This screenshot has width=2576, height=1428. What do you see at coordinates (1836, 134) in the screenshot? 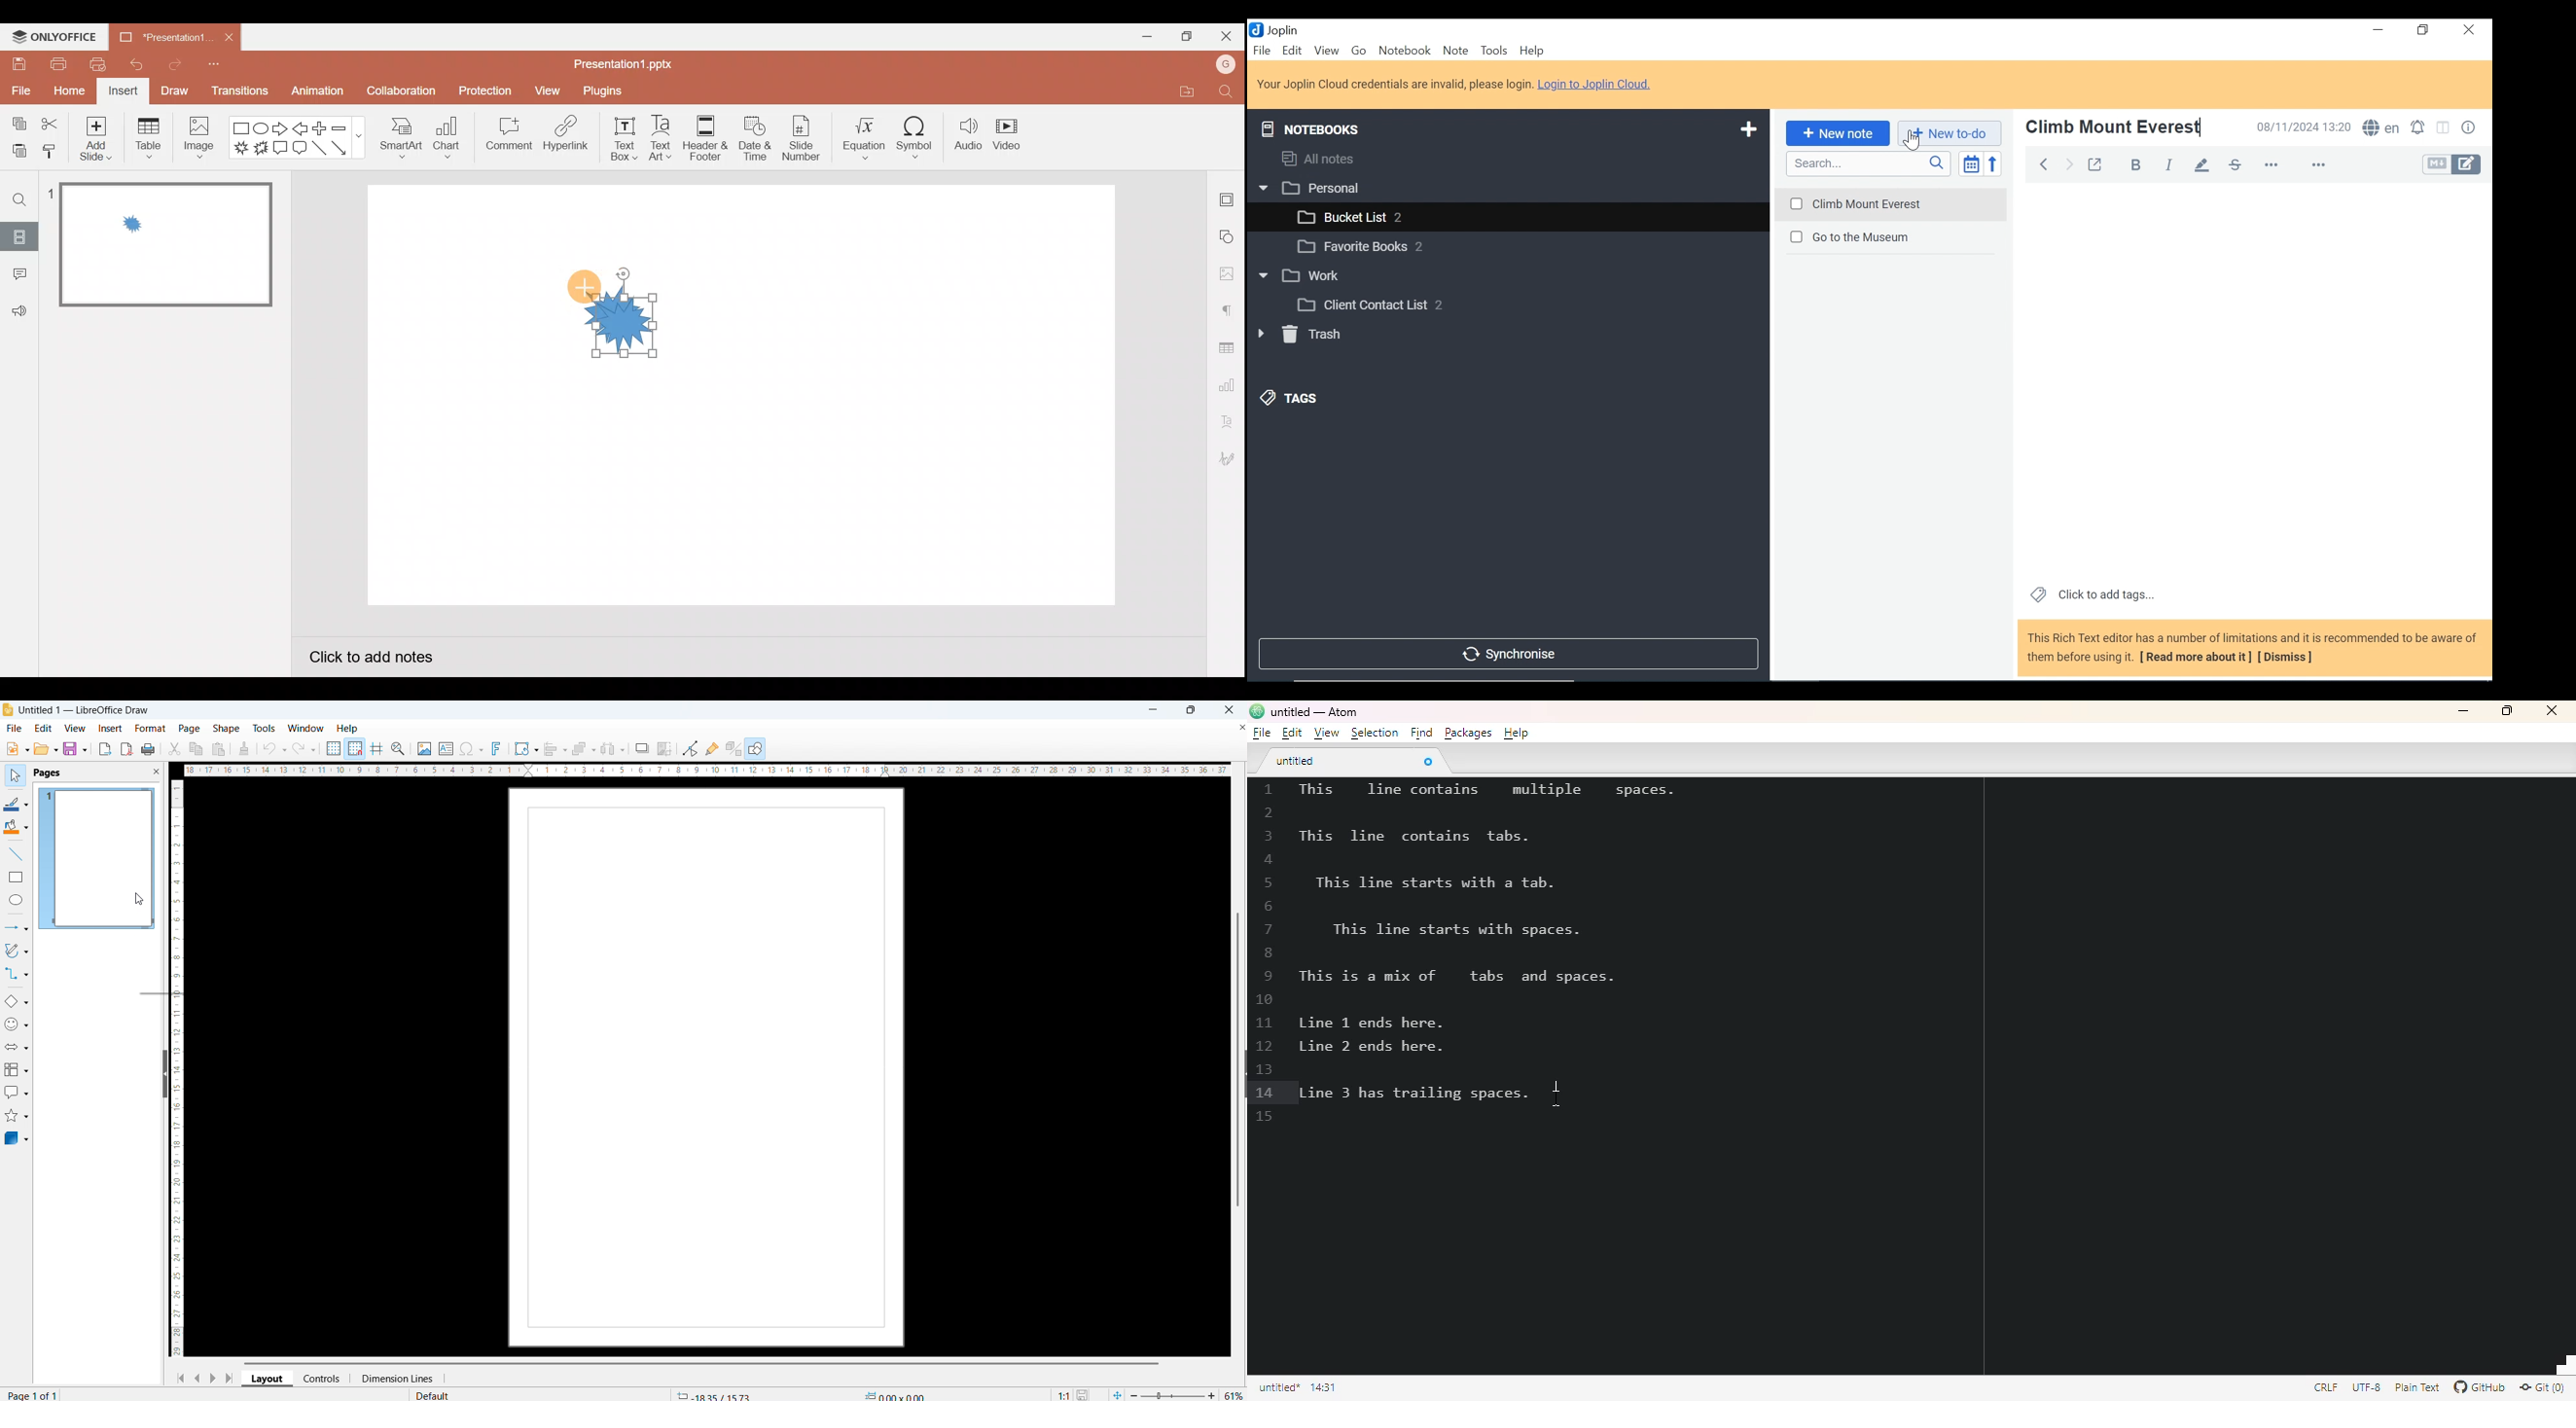
I see `Add New Note` at bounding box center [1836, 134].